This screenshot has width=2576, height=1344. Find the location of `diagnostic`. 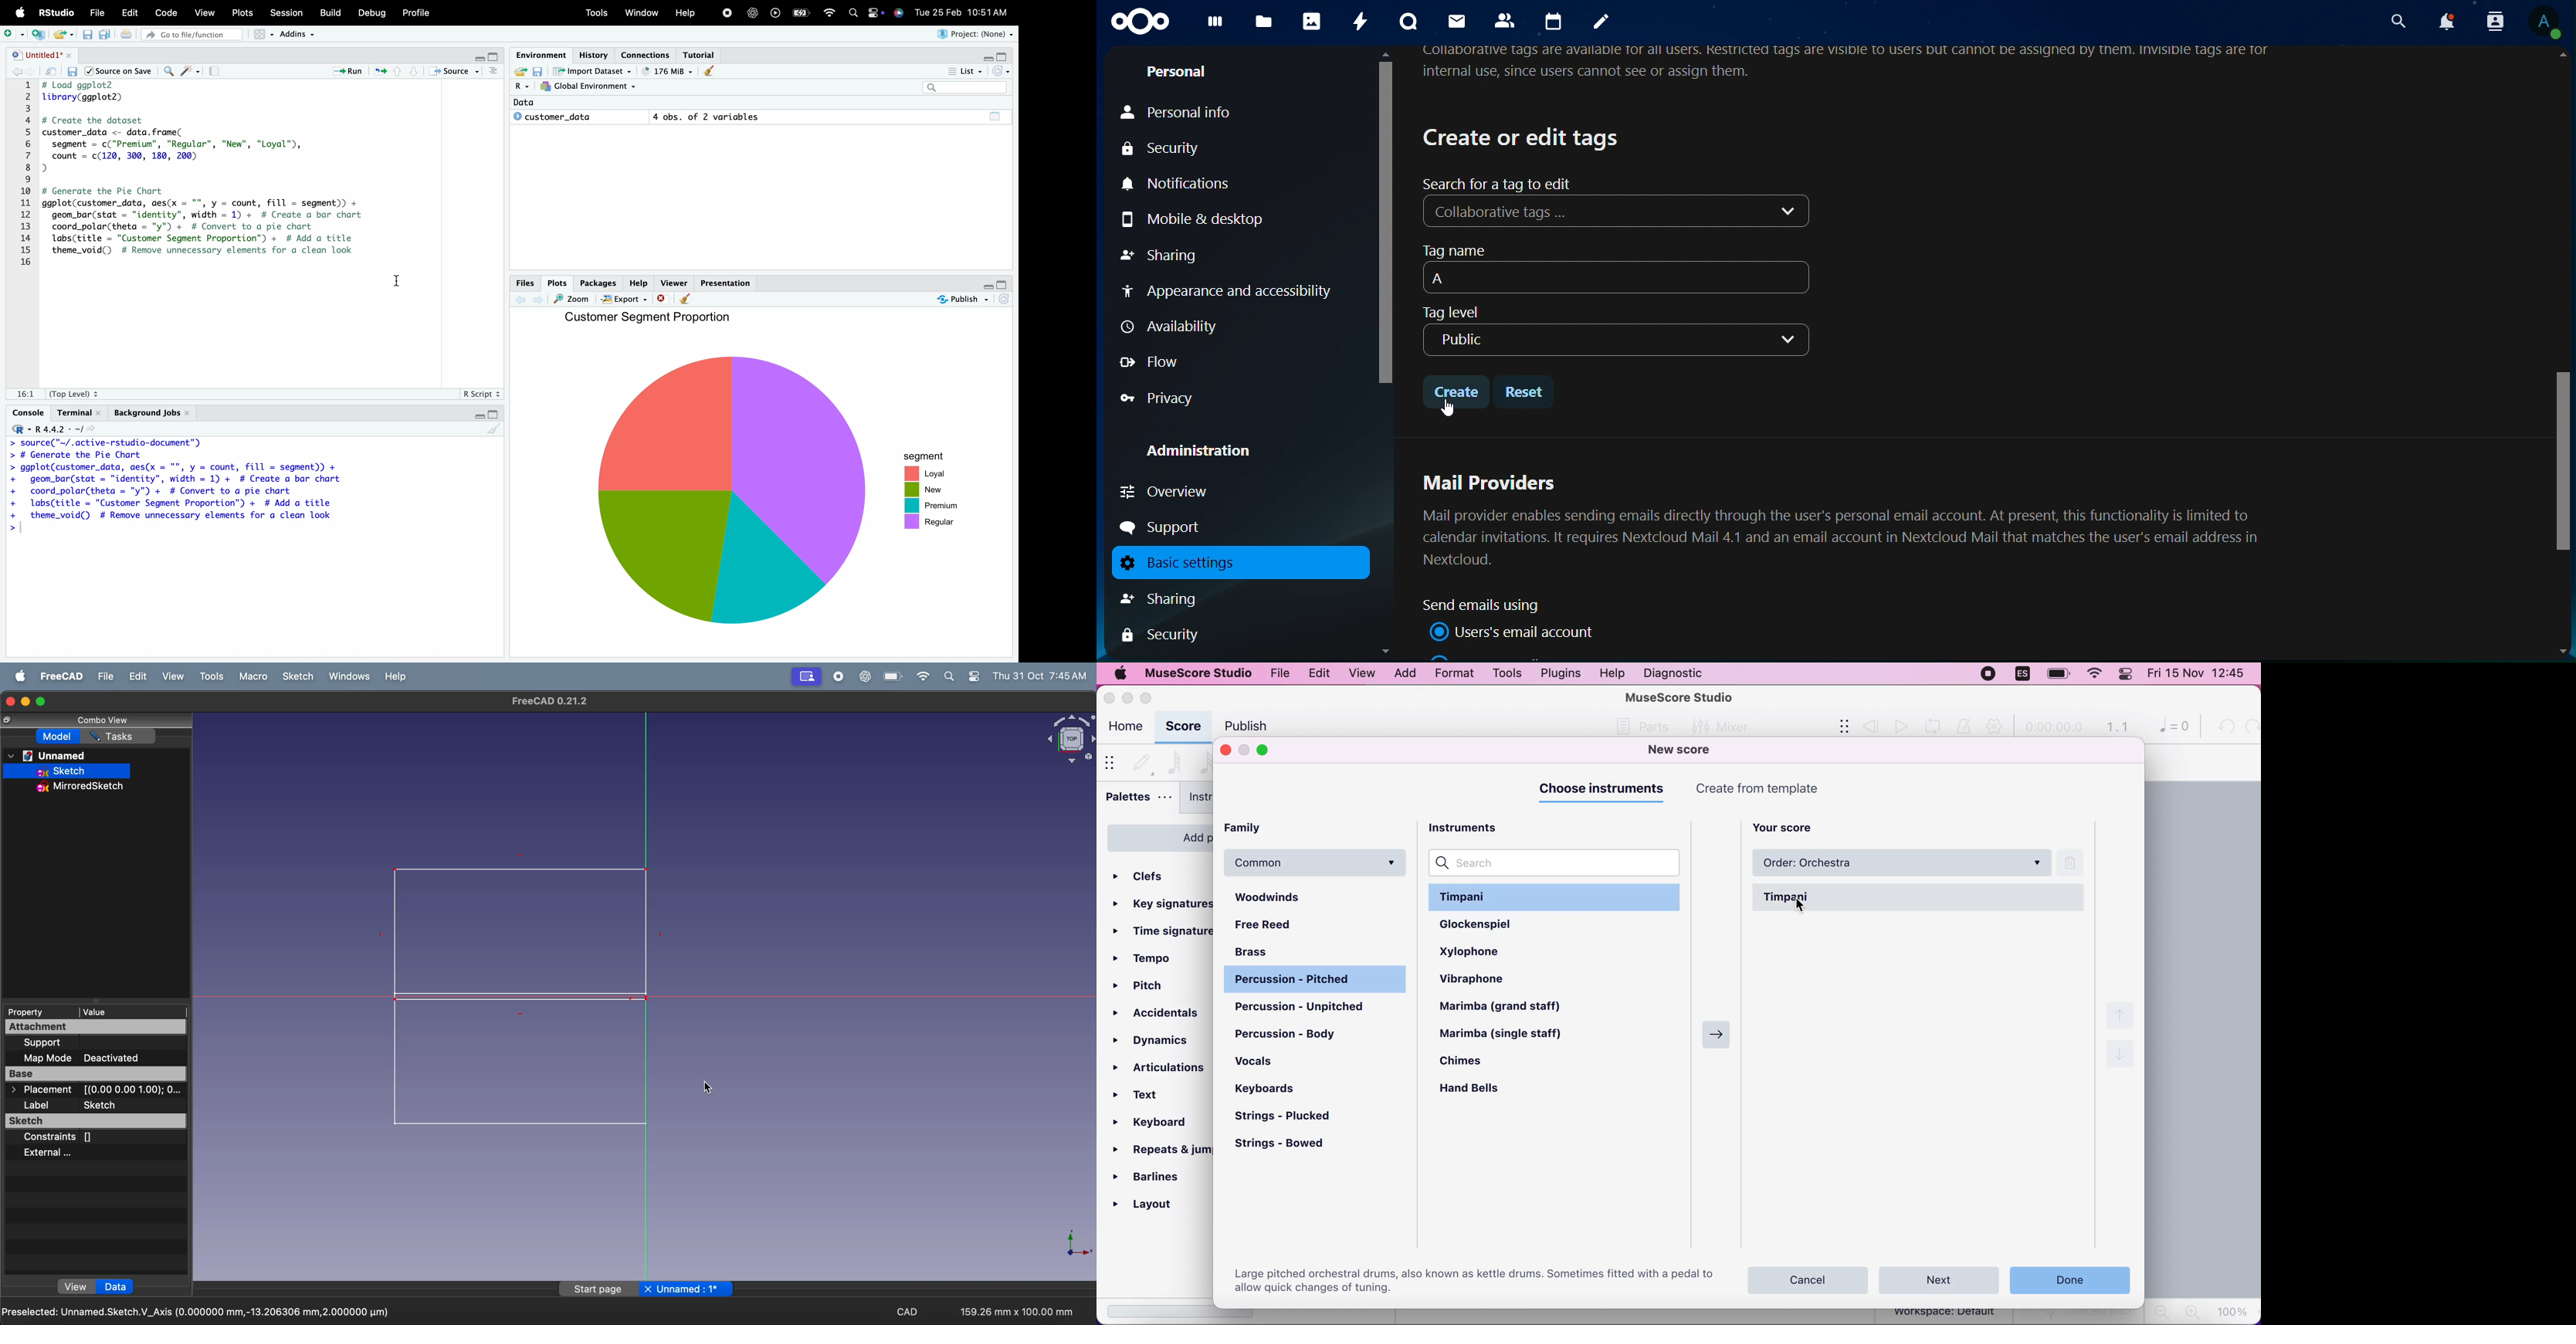

diagnostic is located at coordinates (1676, 673).